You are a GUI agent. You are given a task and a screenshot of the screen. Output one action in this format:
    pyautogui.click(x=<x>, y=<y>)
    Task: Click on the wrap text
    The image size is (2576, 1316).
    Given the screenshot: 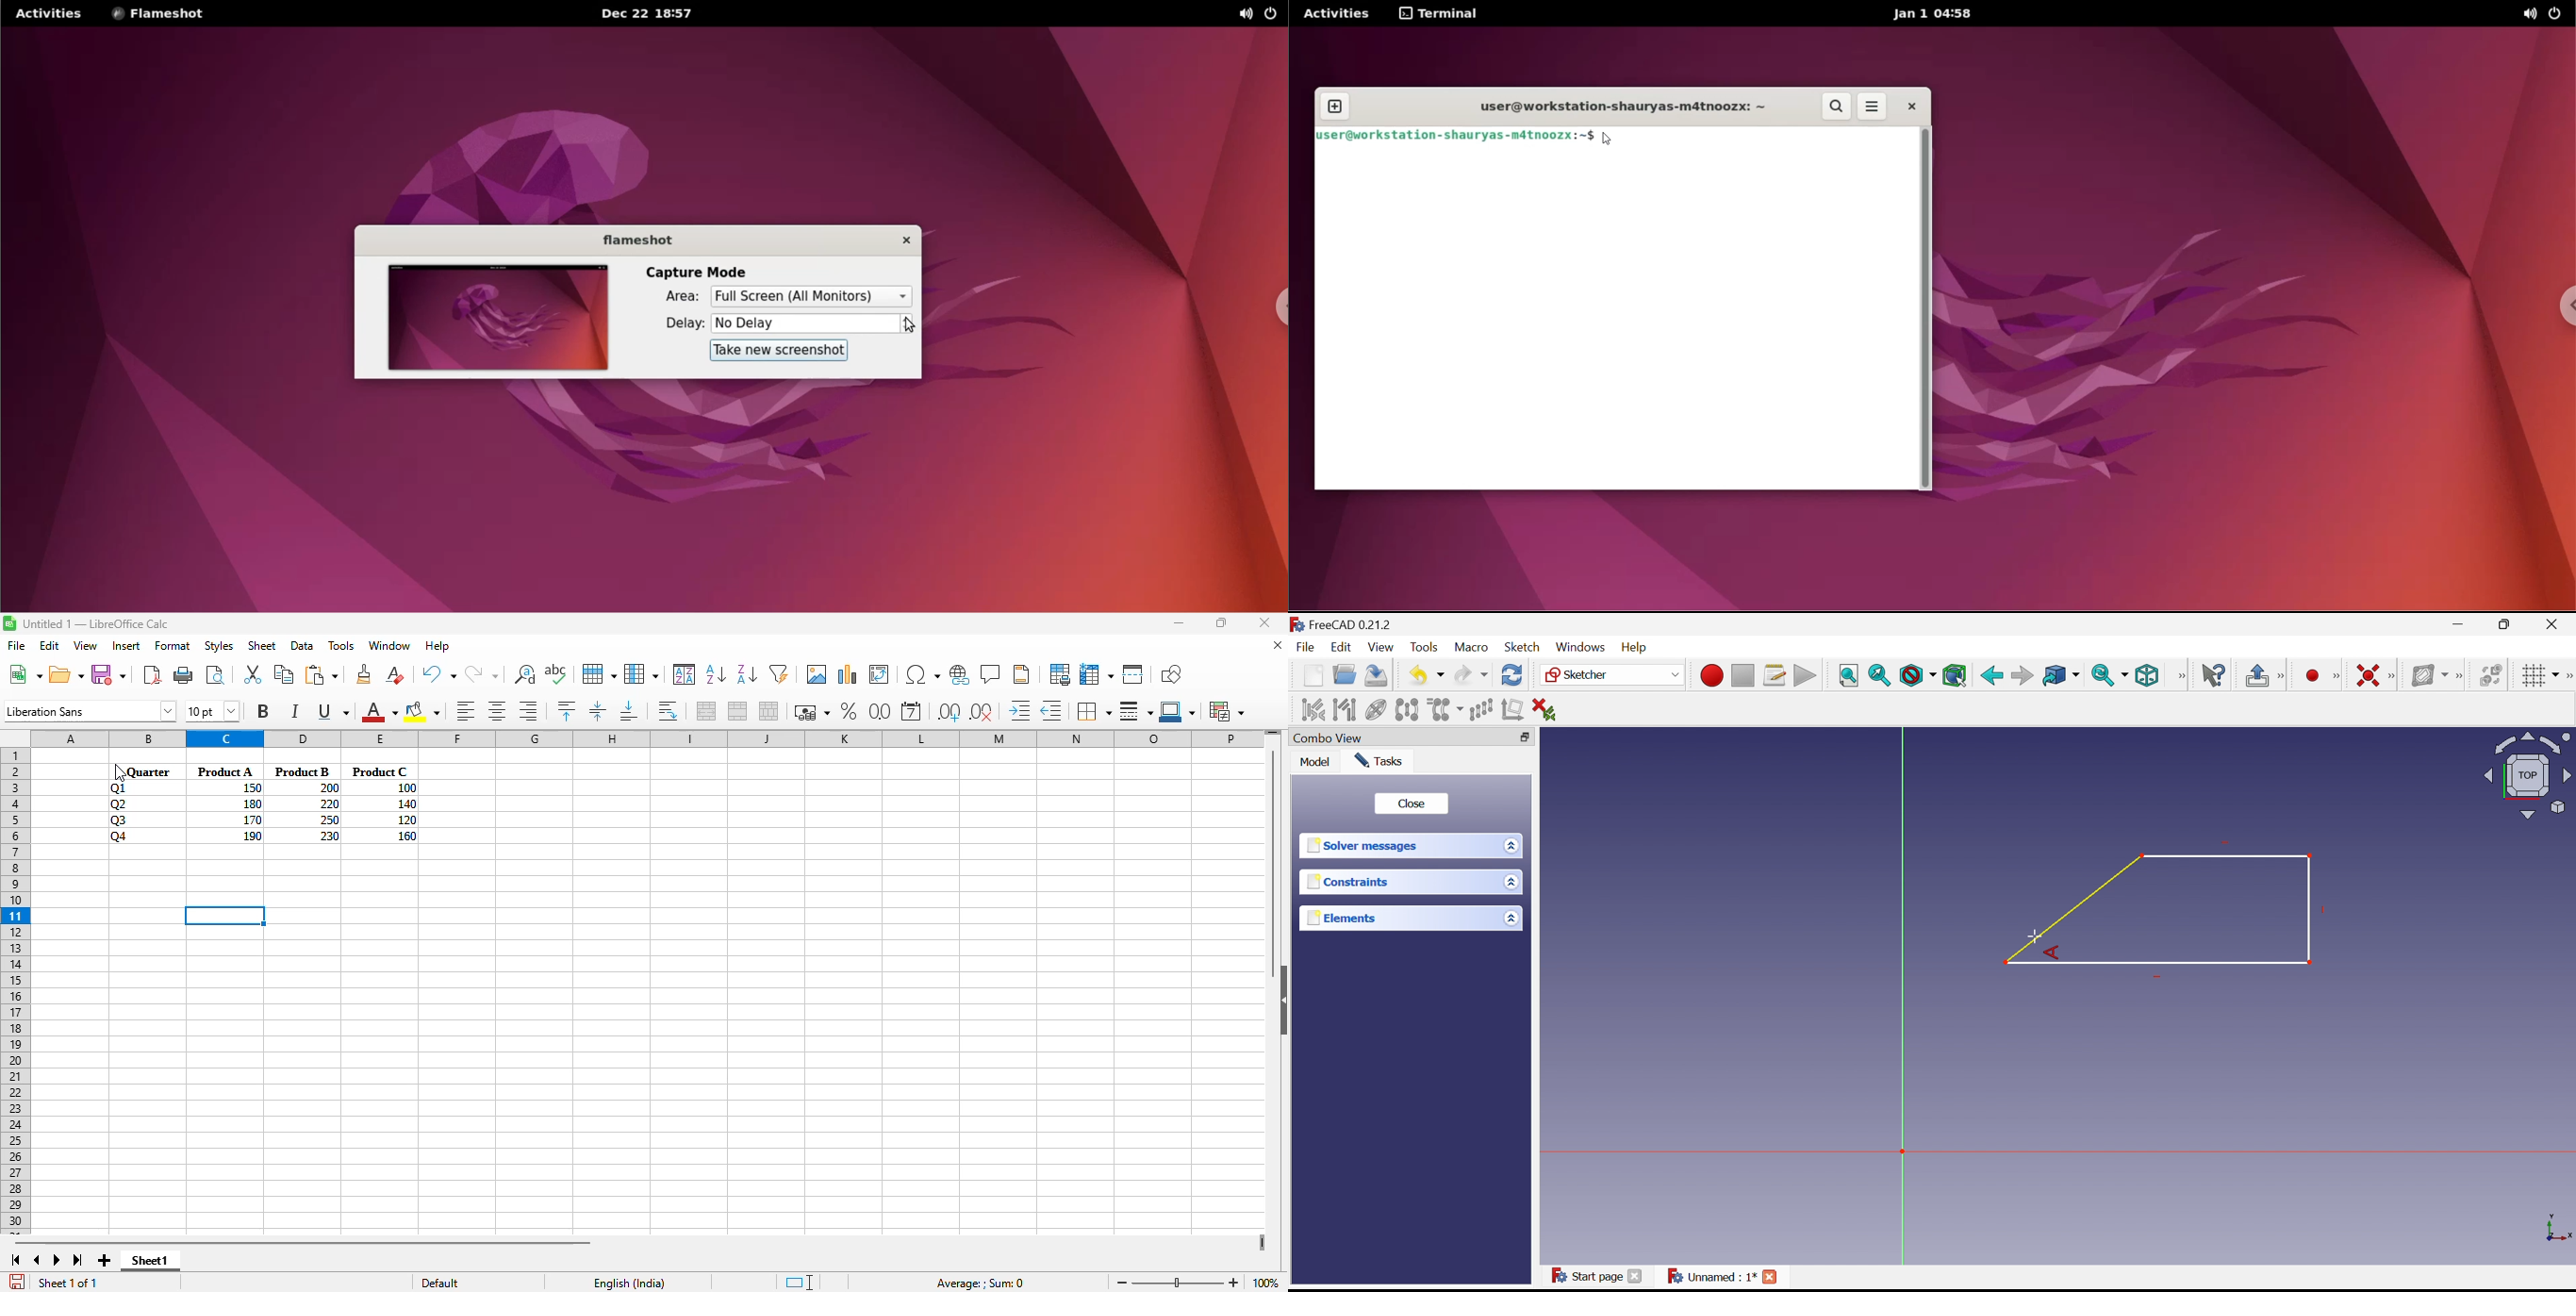 What is the action you would take?
    pyautogui.click(x=669, y=711)
    